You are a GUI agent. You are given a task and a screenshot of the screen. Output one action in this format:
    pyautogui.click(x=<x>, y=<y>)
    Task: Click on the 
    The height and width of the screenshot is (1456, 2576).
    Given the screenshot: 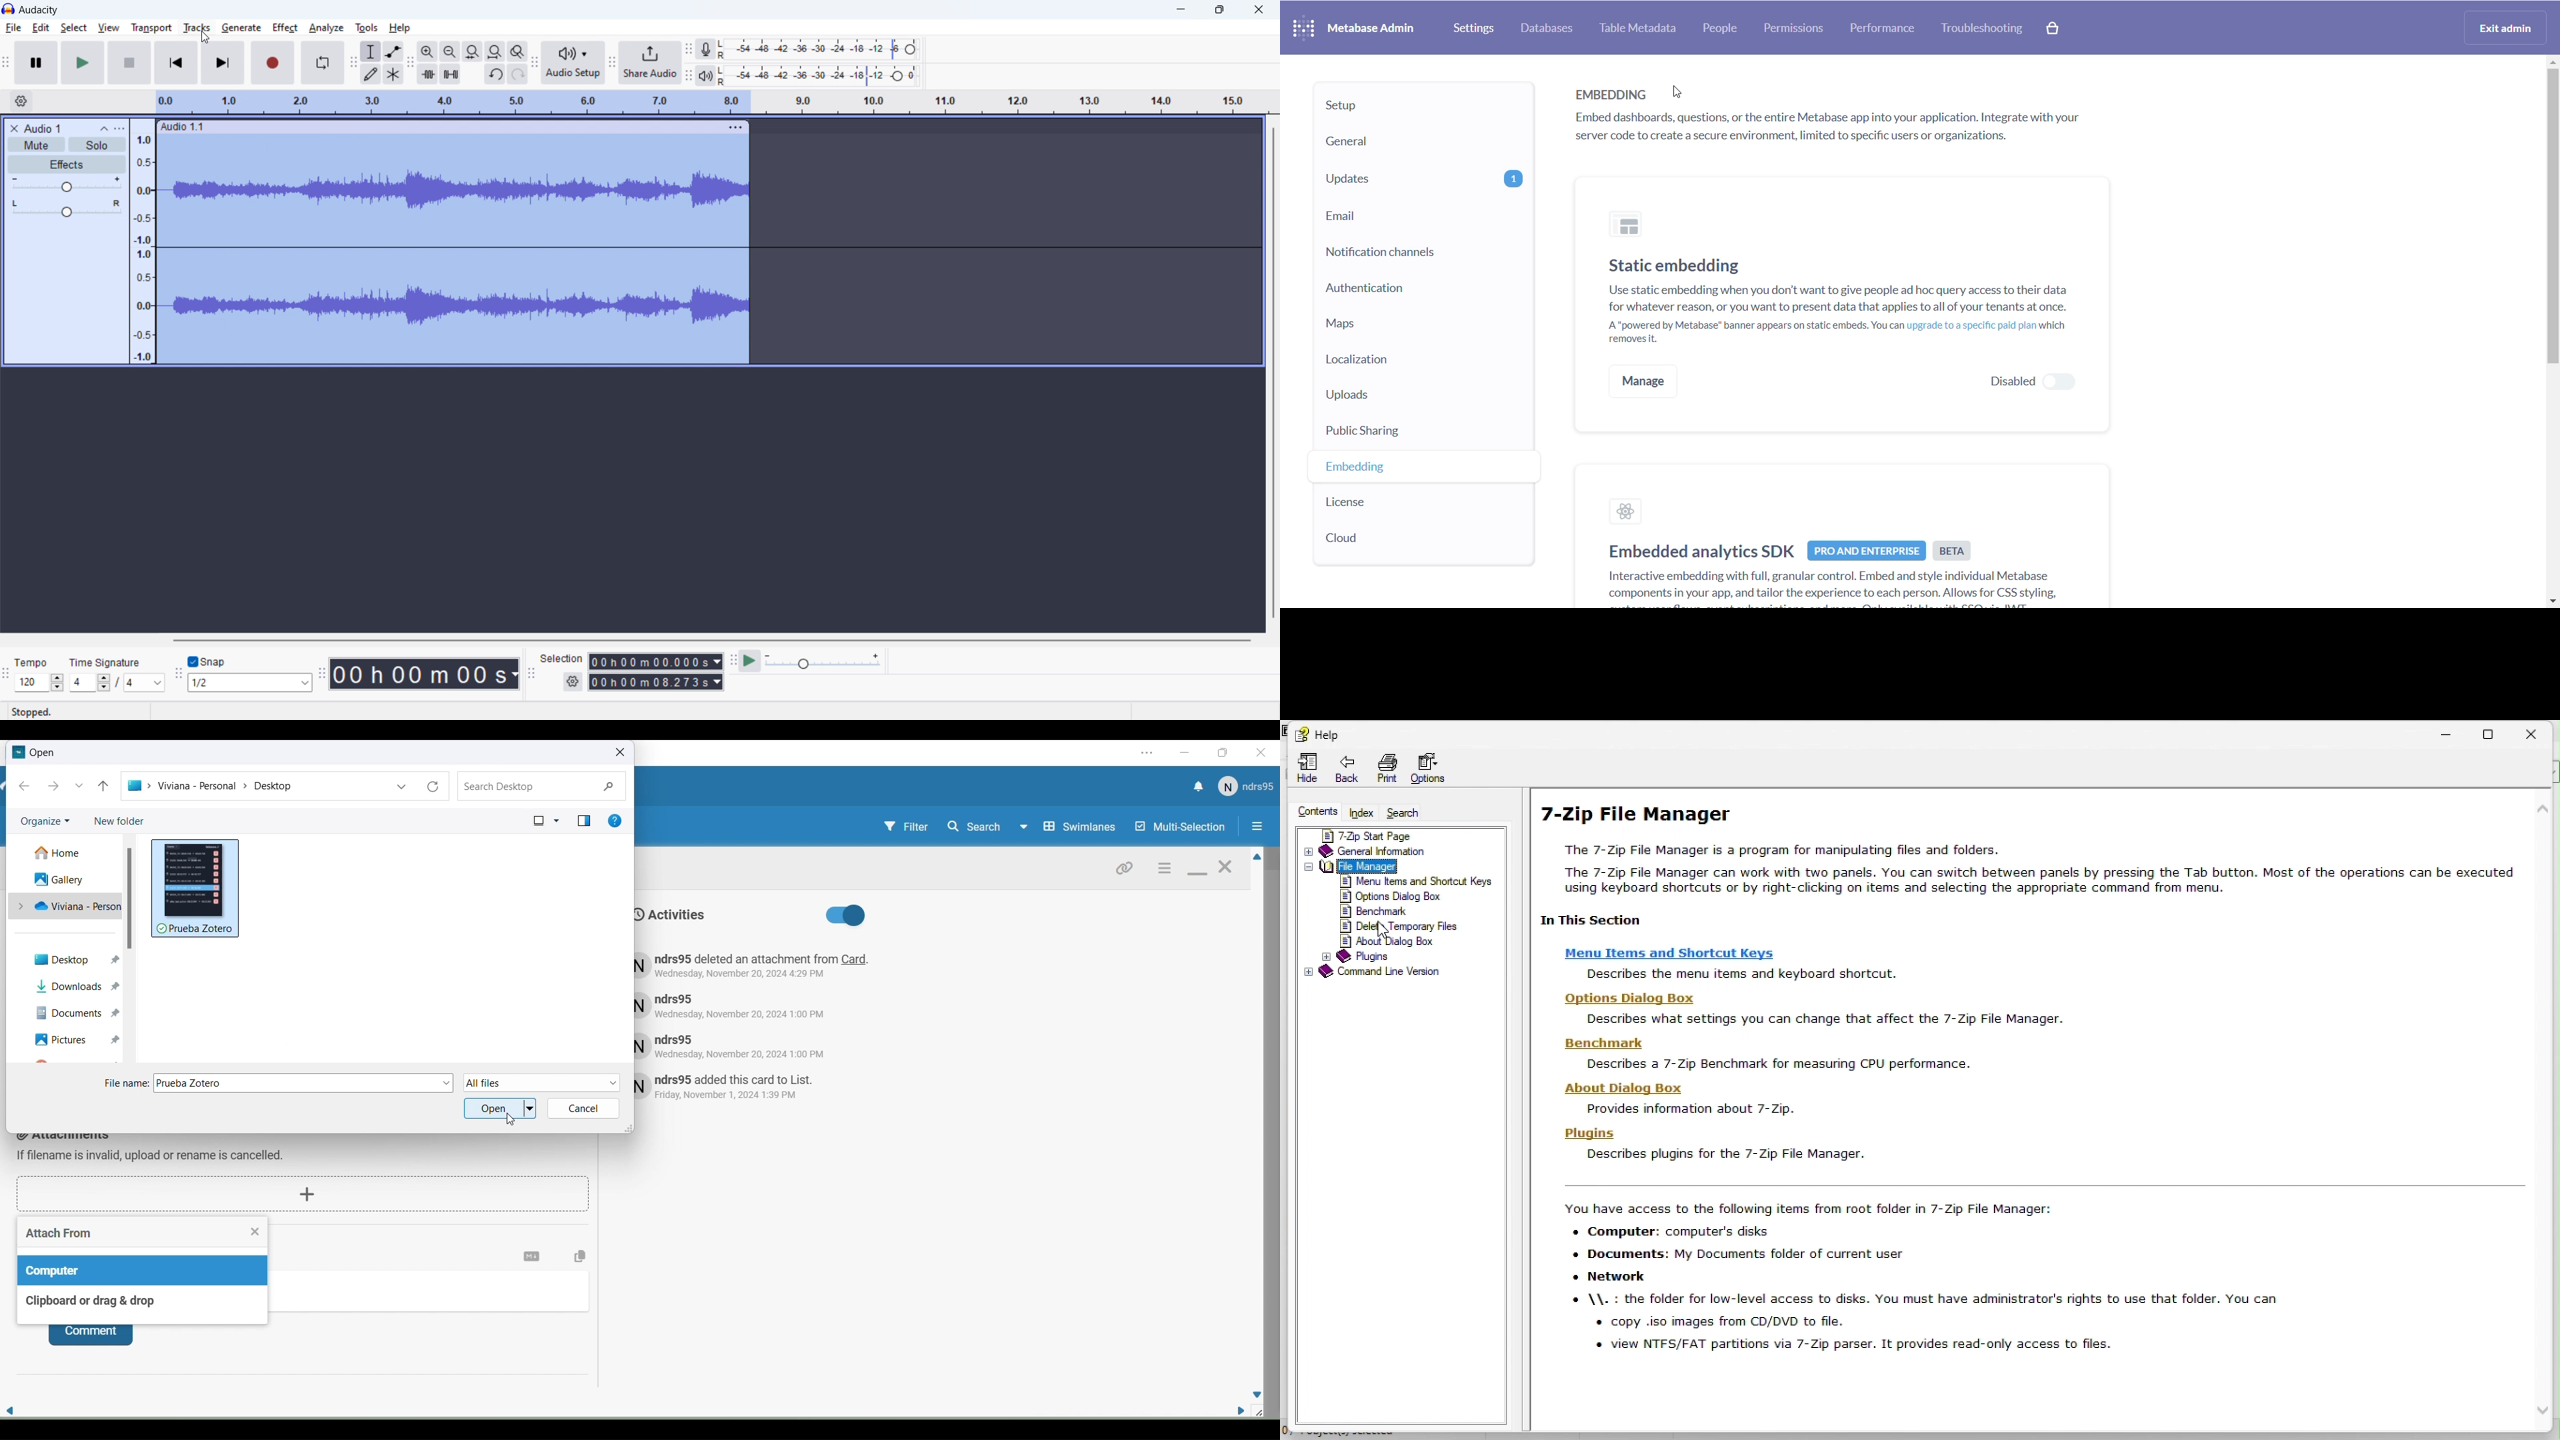 What is the action you would take?
    pyautogui.click(x=323, y=62)
    